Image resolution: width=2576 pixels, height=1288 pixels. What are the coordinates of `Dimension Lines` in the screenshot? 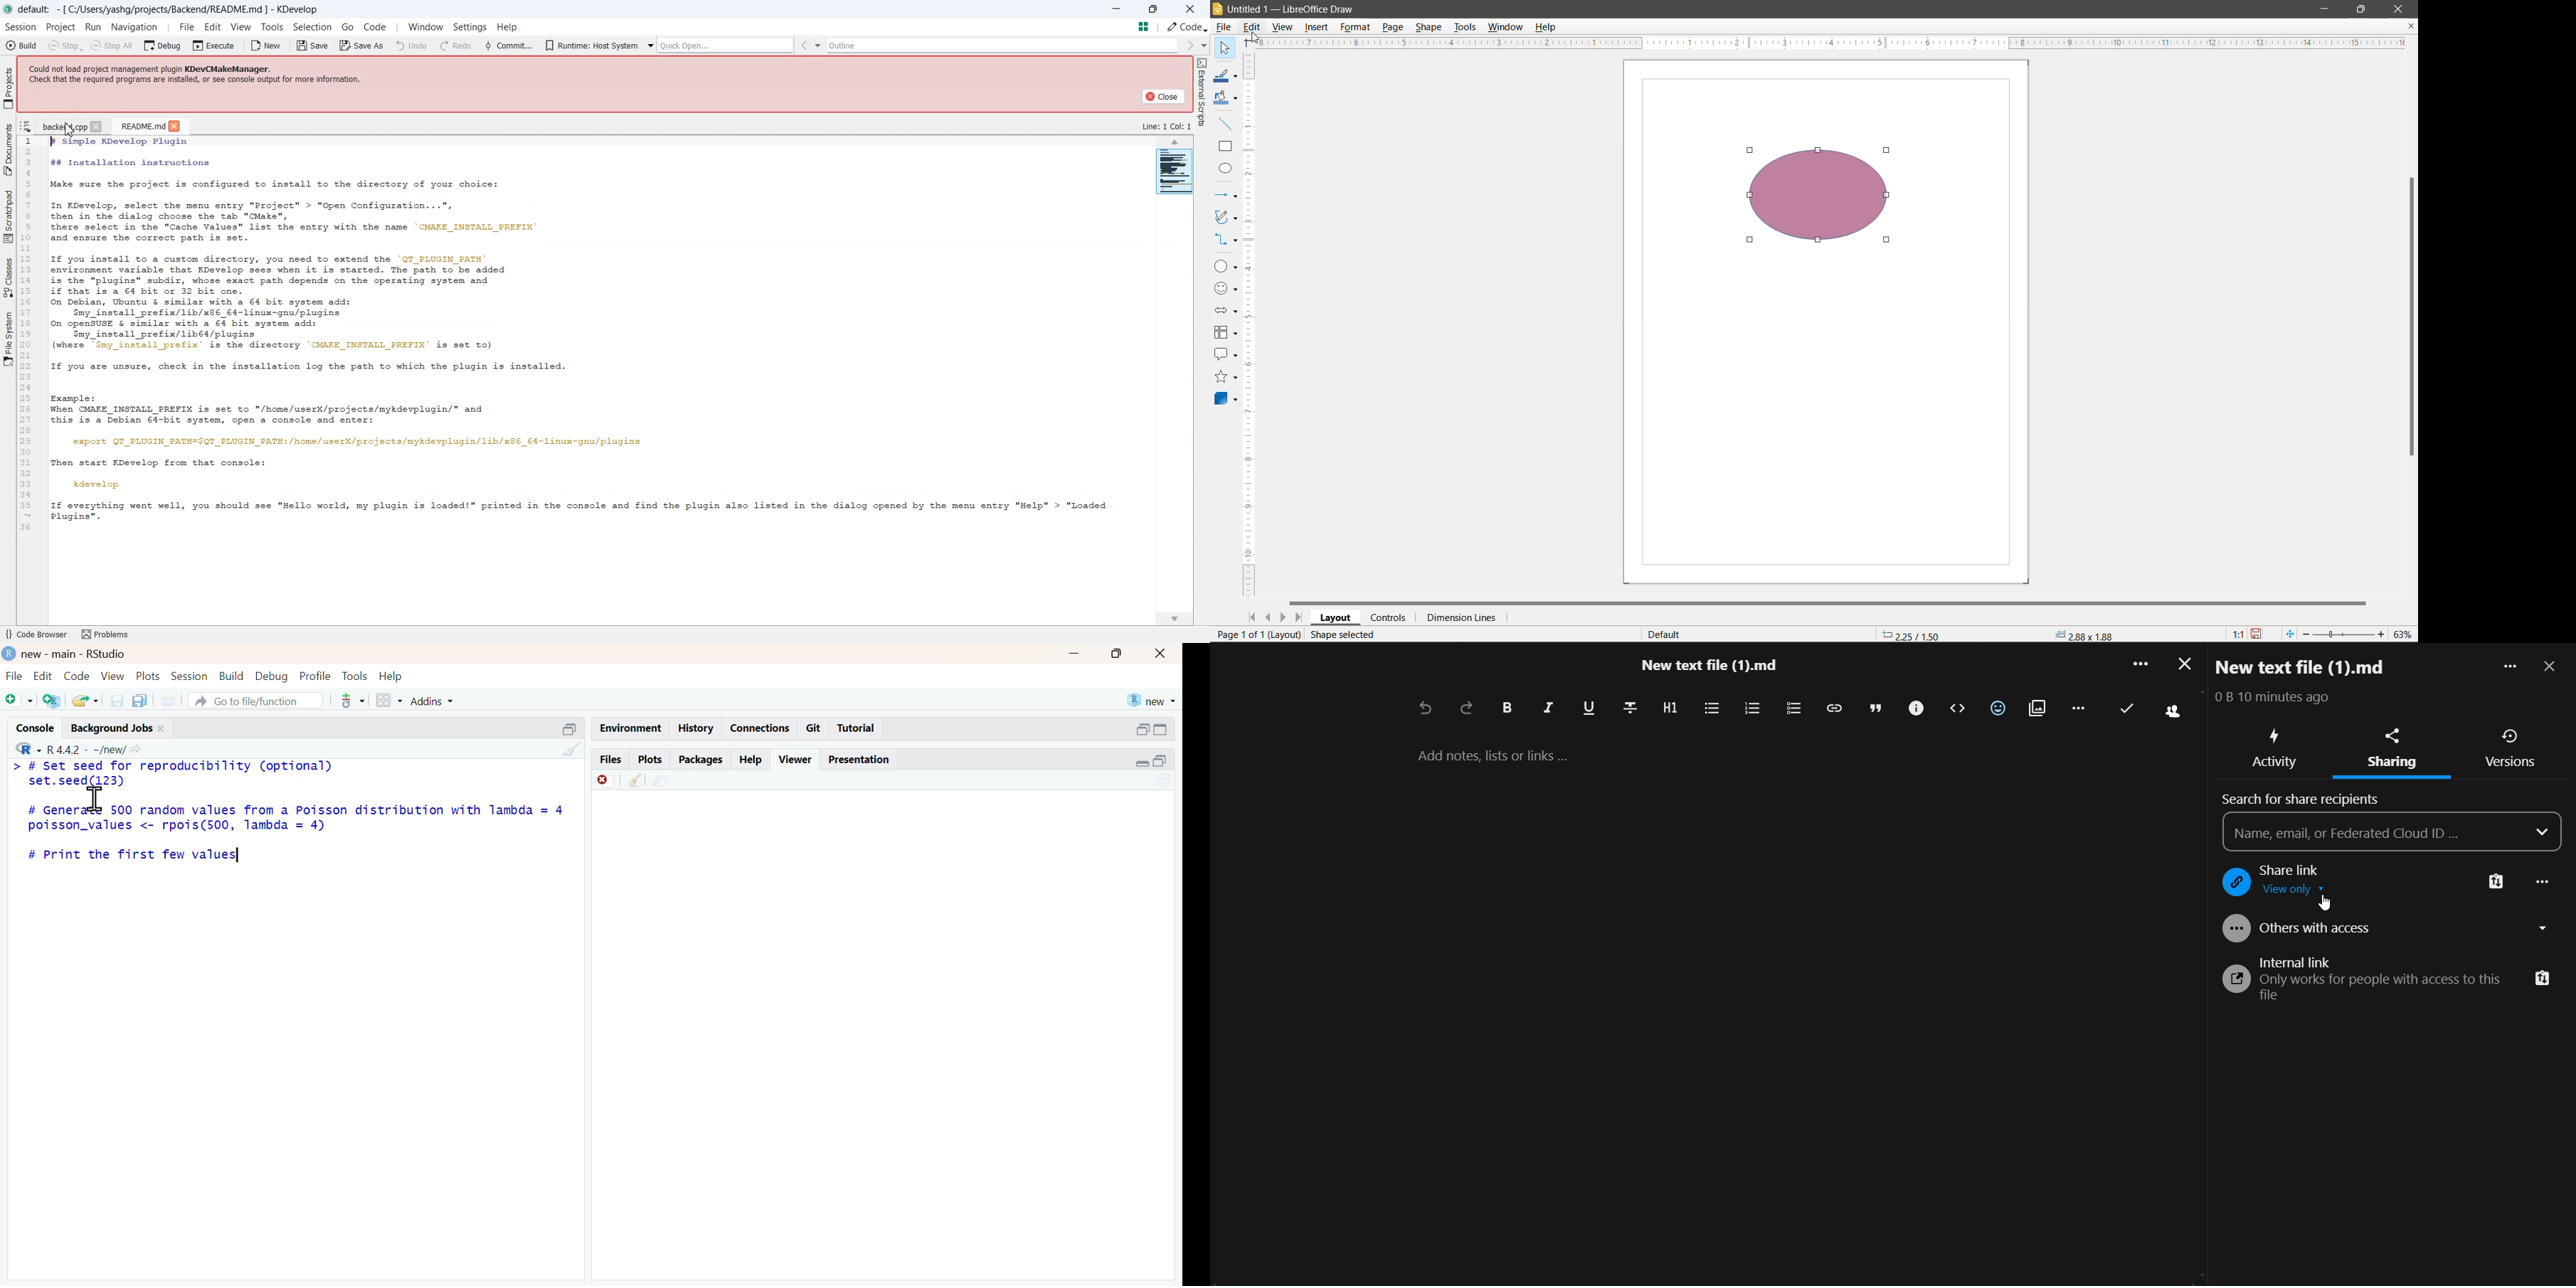 It's located at (1464, 618).